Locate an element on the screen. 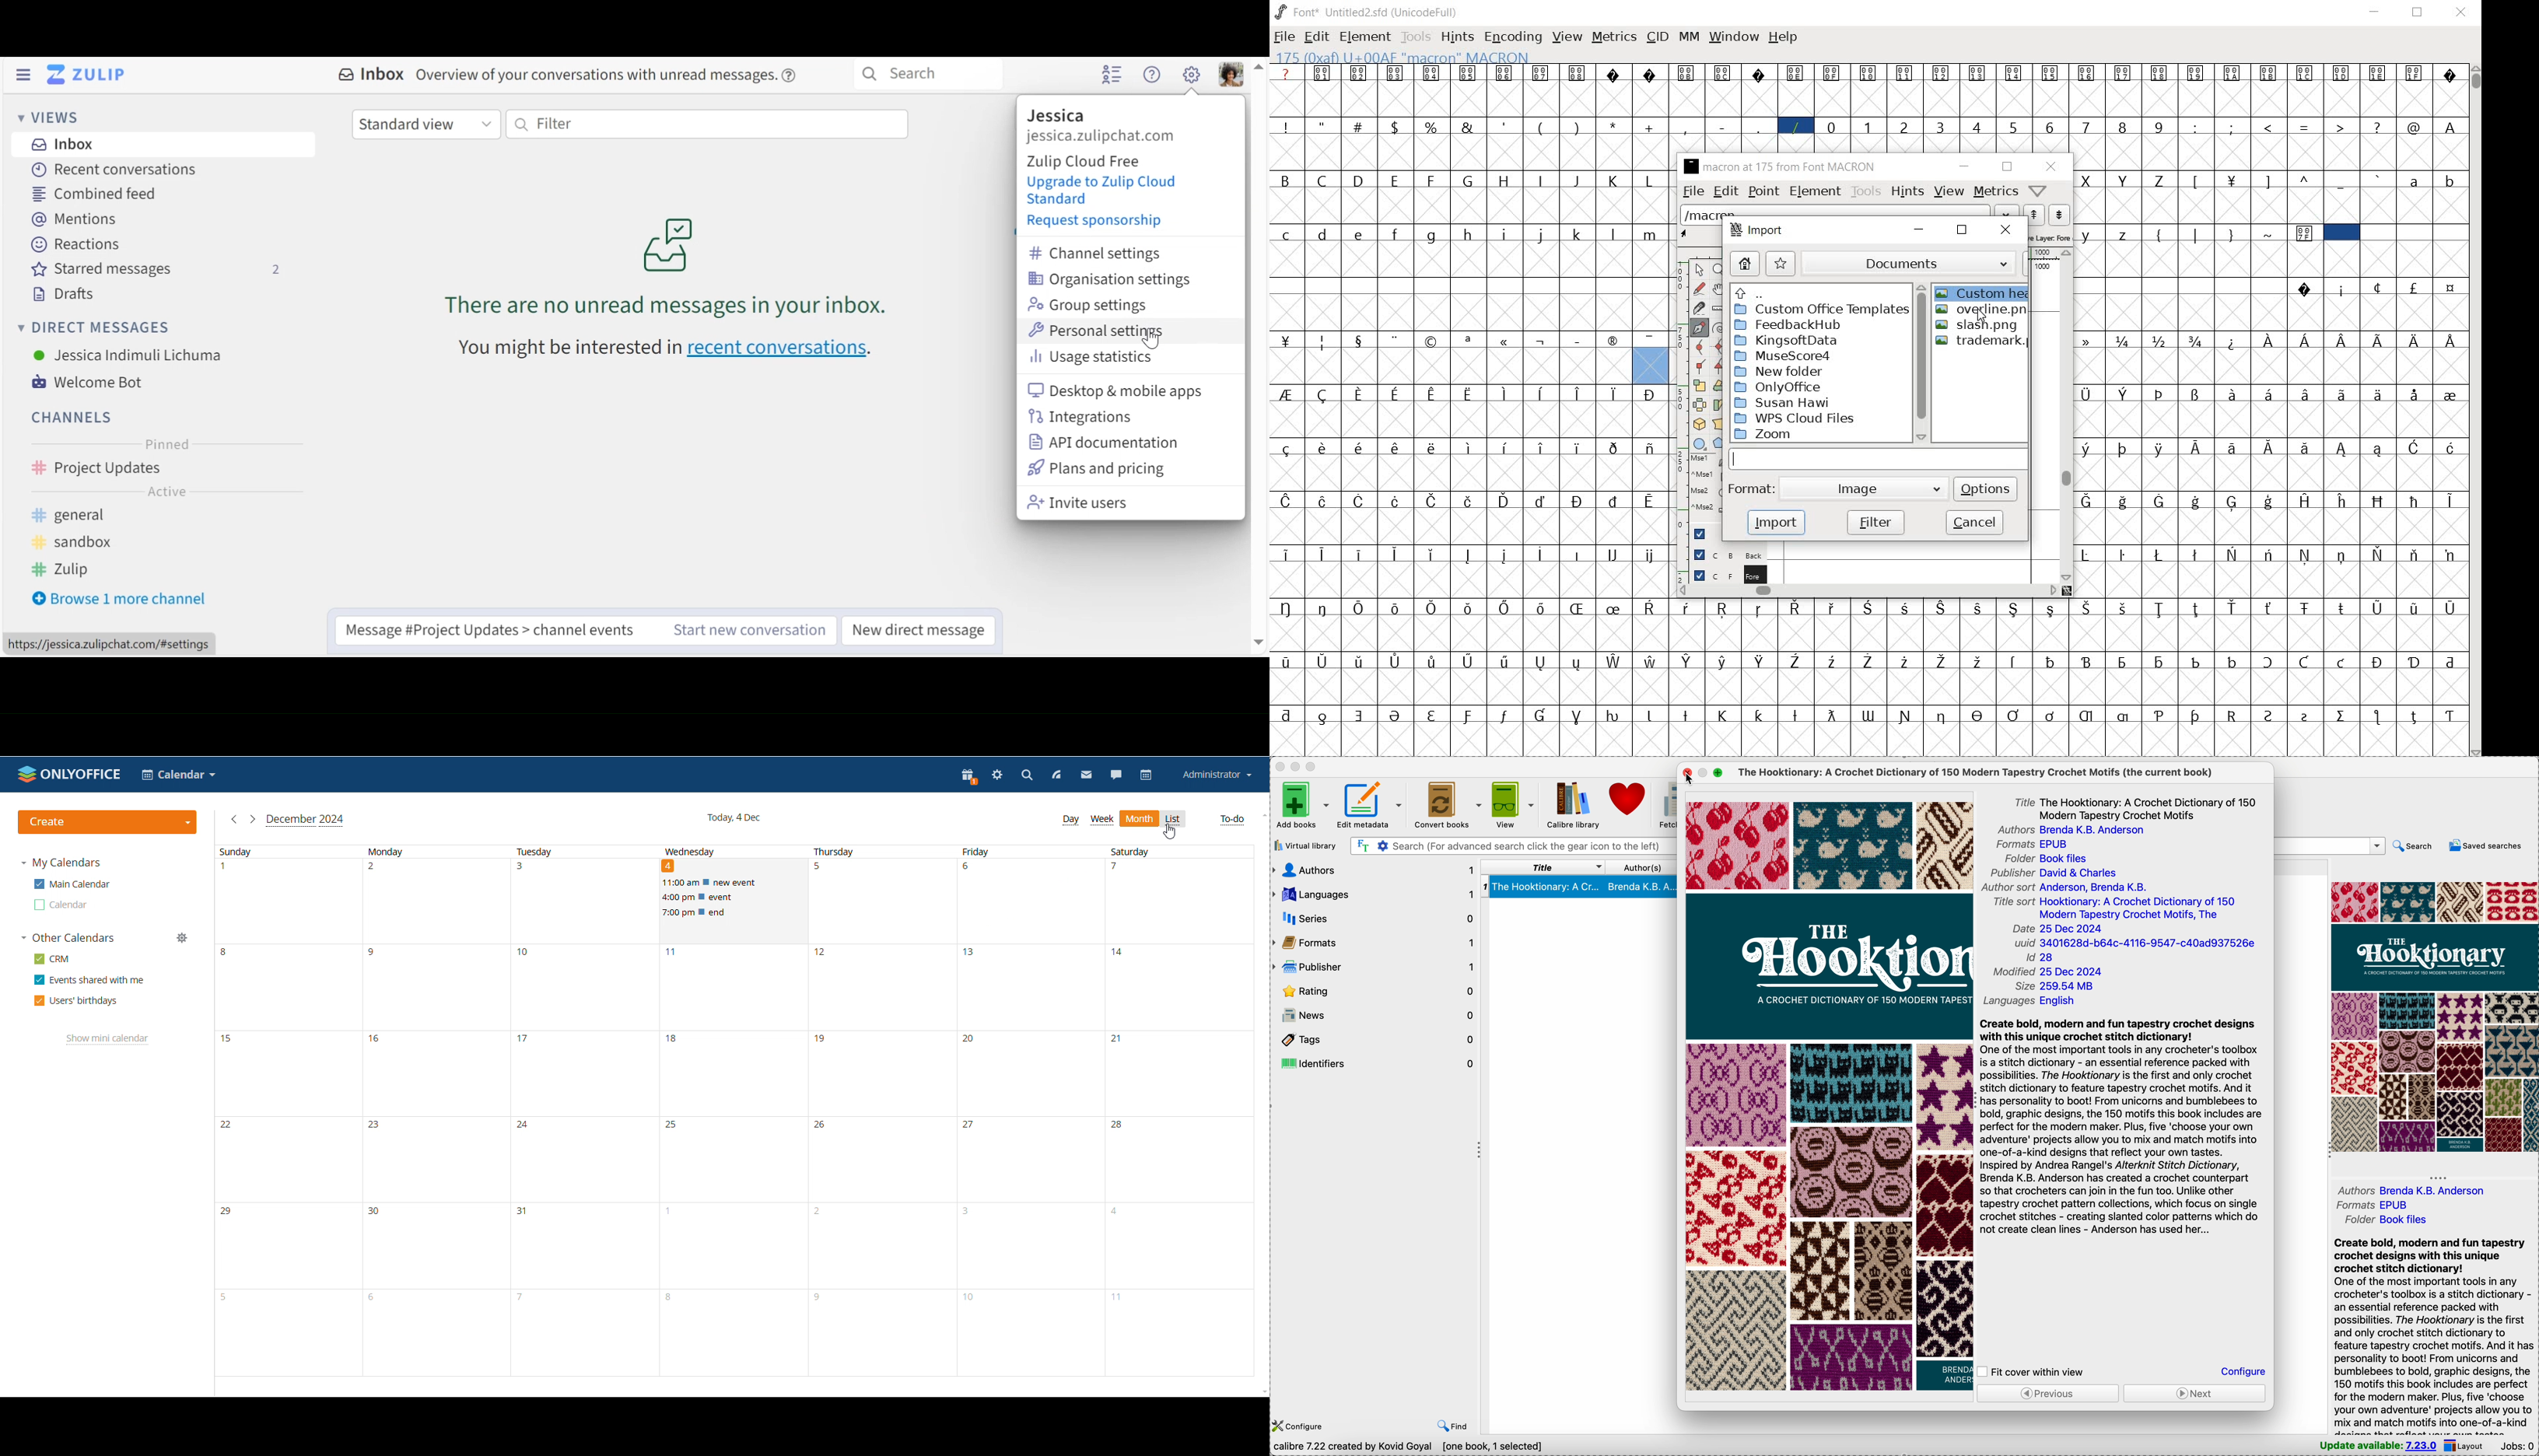  Symbol is located at coordinates (2341, 447).